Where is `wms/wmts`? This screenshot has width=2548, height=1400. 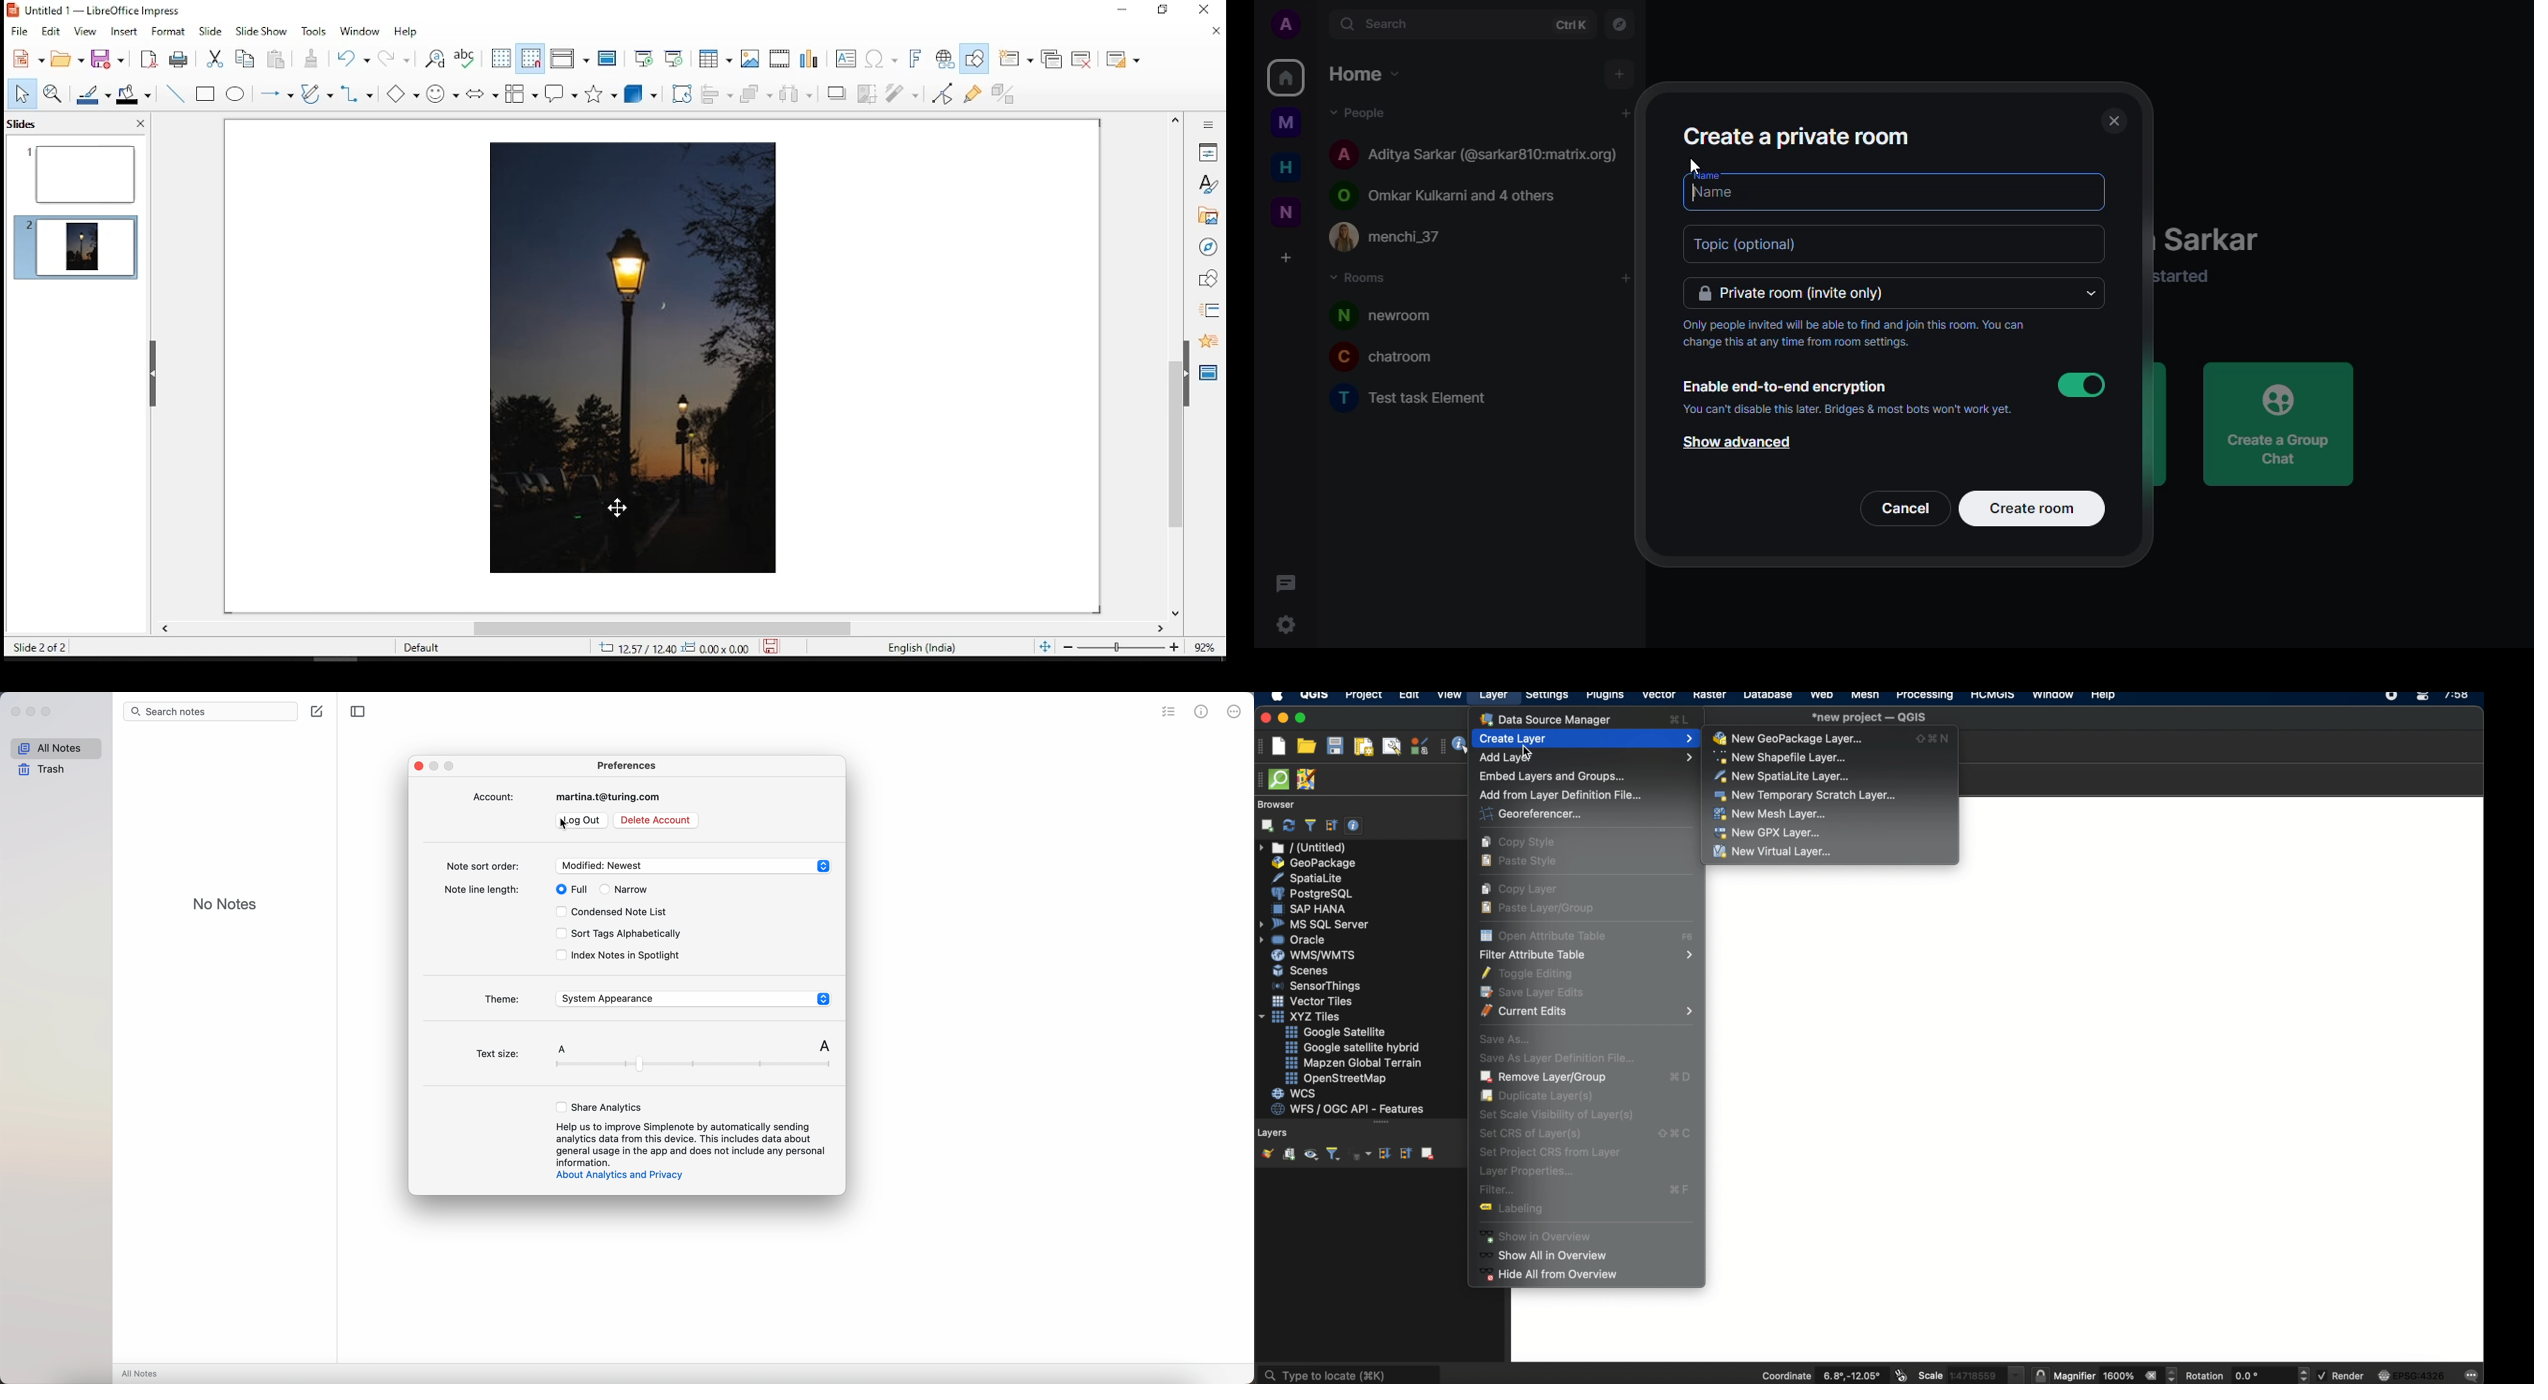
wms/wmts is located at coordinates (1313, 956).